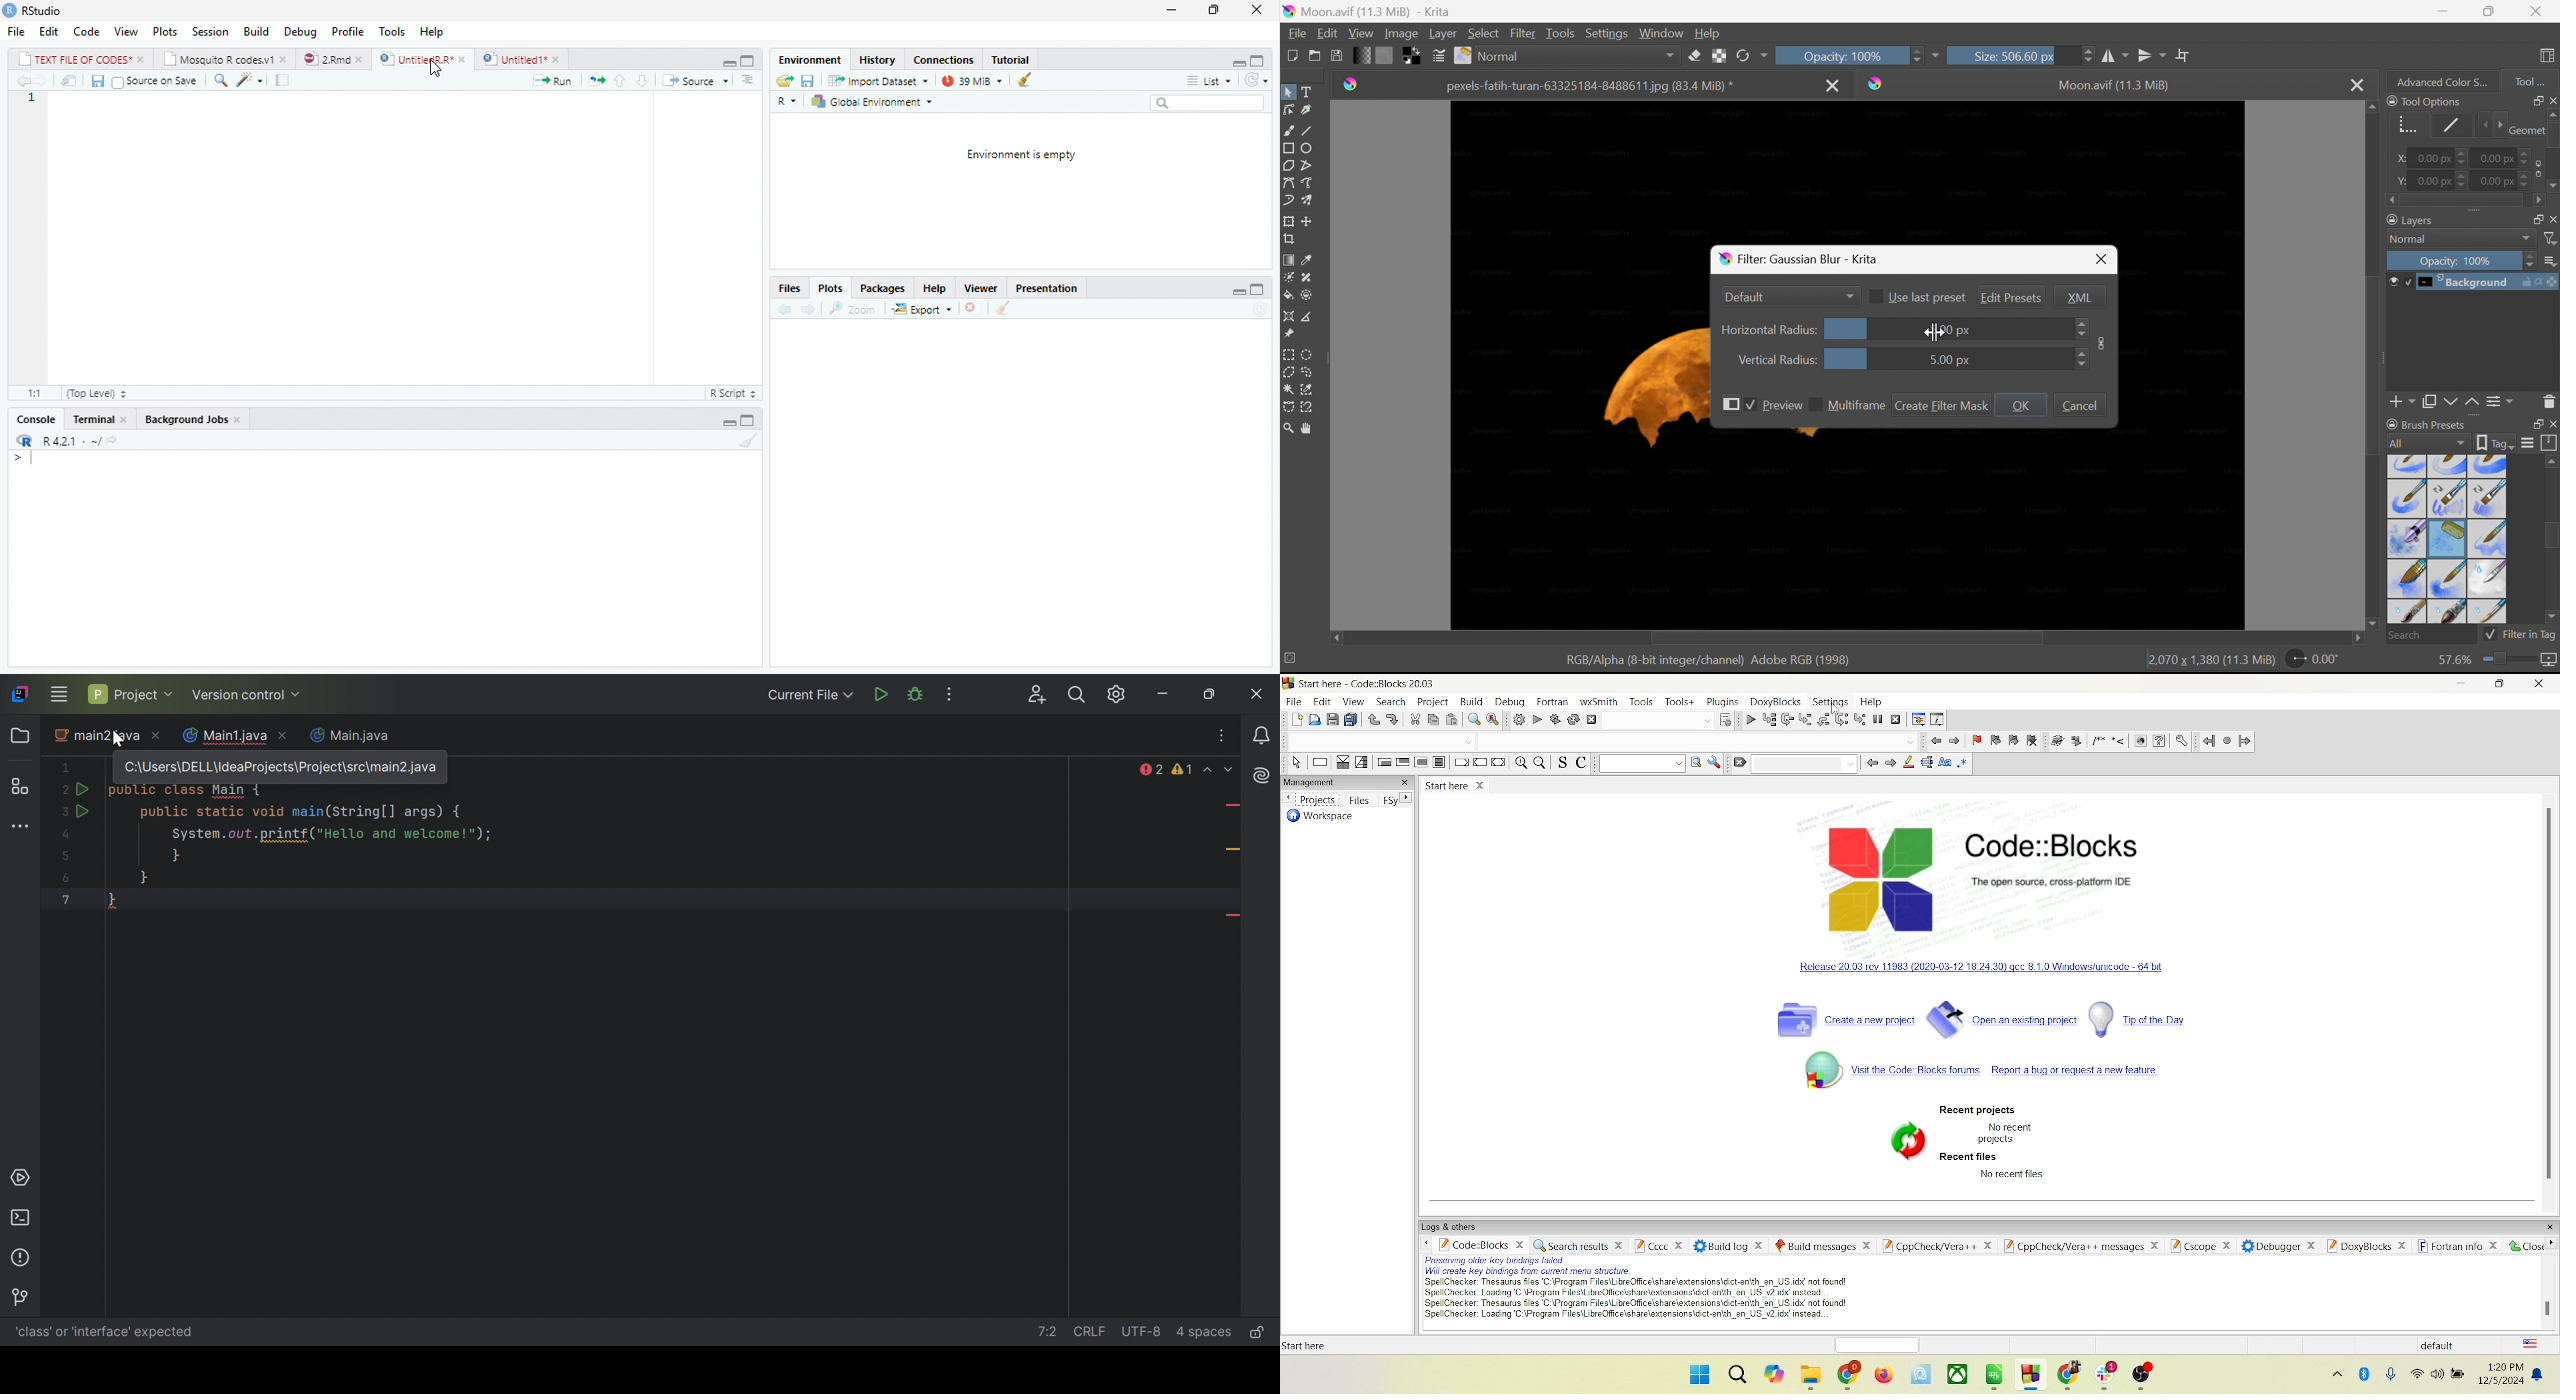 The image size is (2576, 1400). I want to click on next bookmark, so click(2013, 741).